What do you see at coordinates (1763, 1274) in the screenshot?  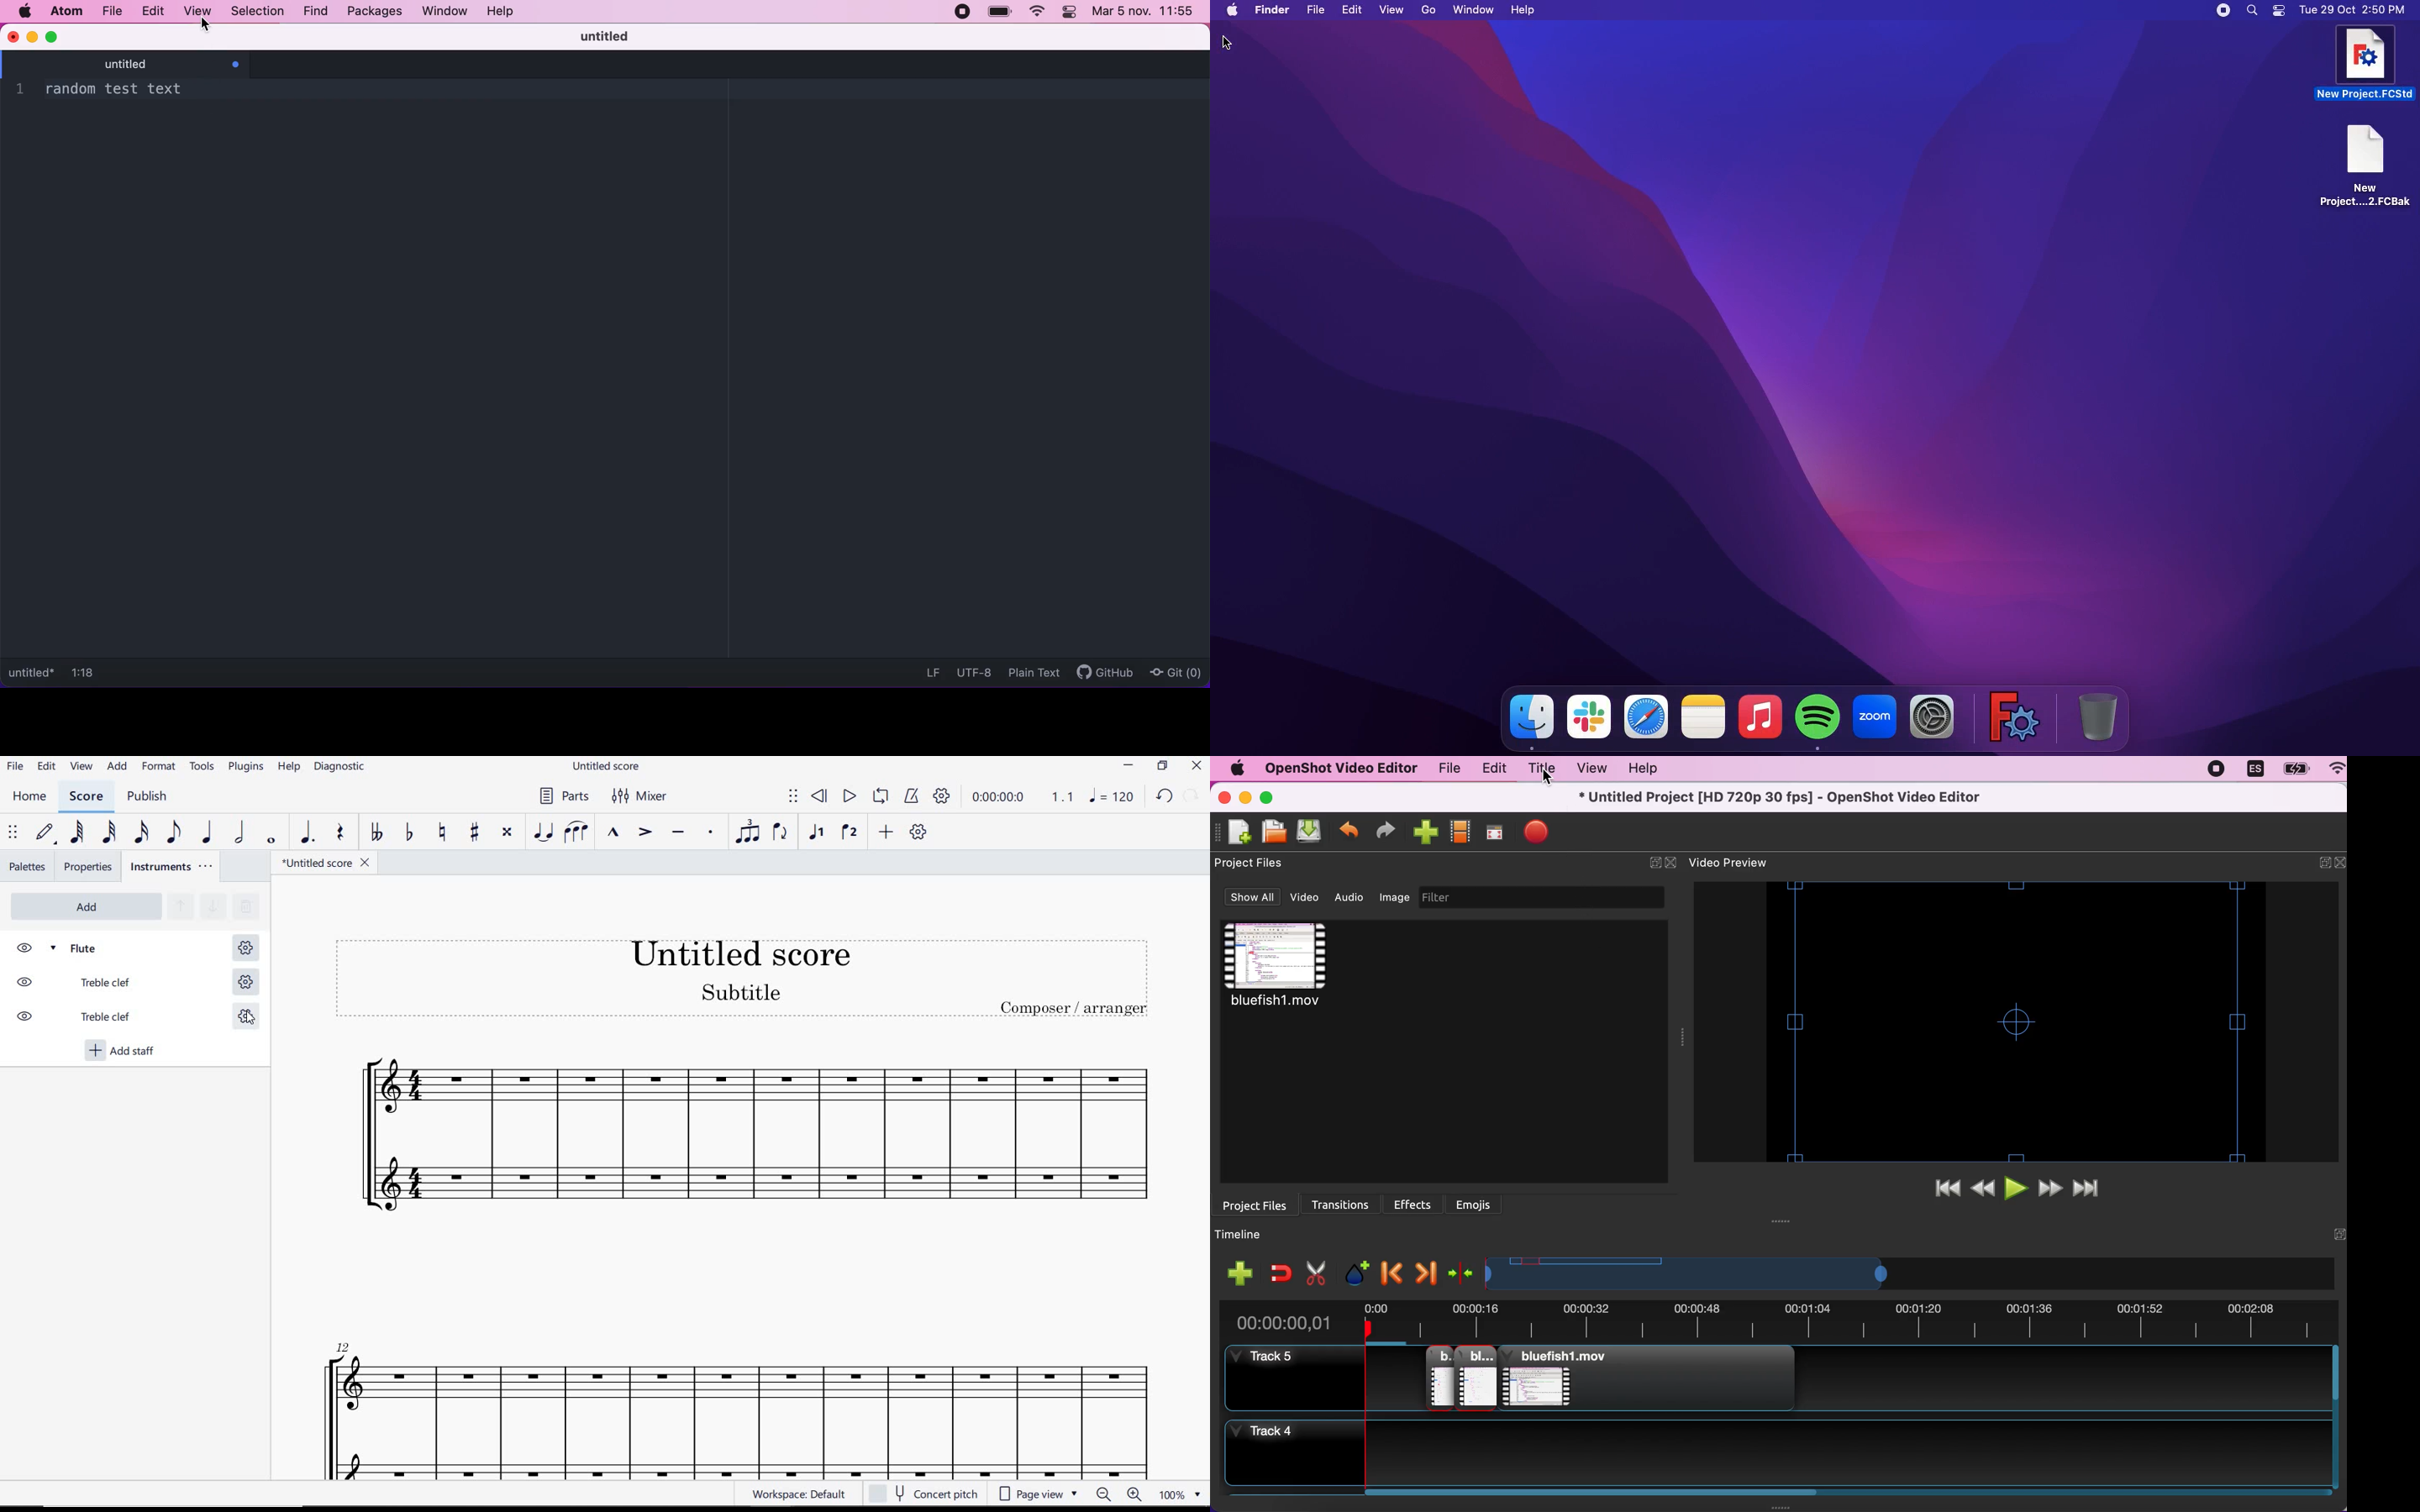 I see `video duration` at bounding box center [1763, 1274].